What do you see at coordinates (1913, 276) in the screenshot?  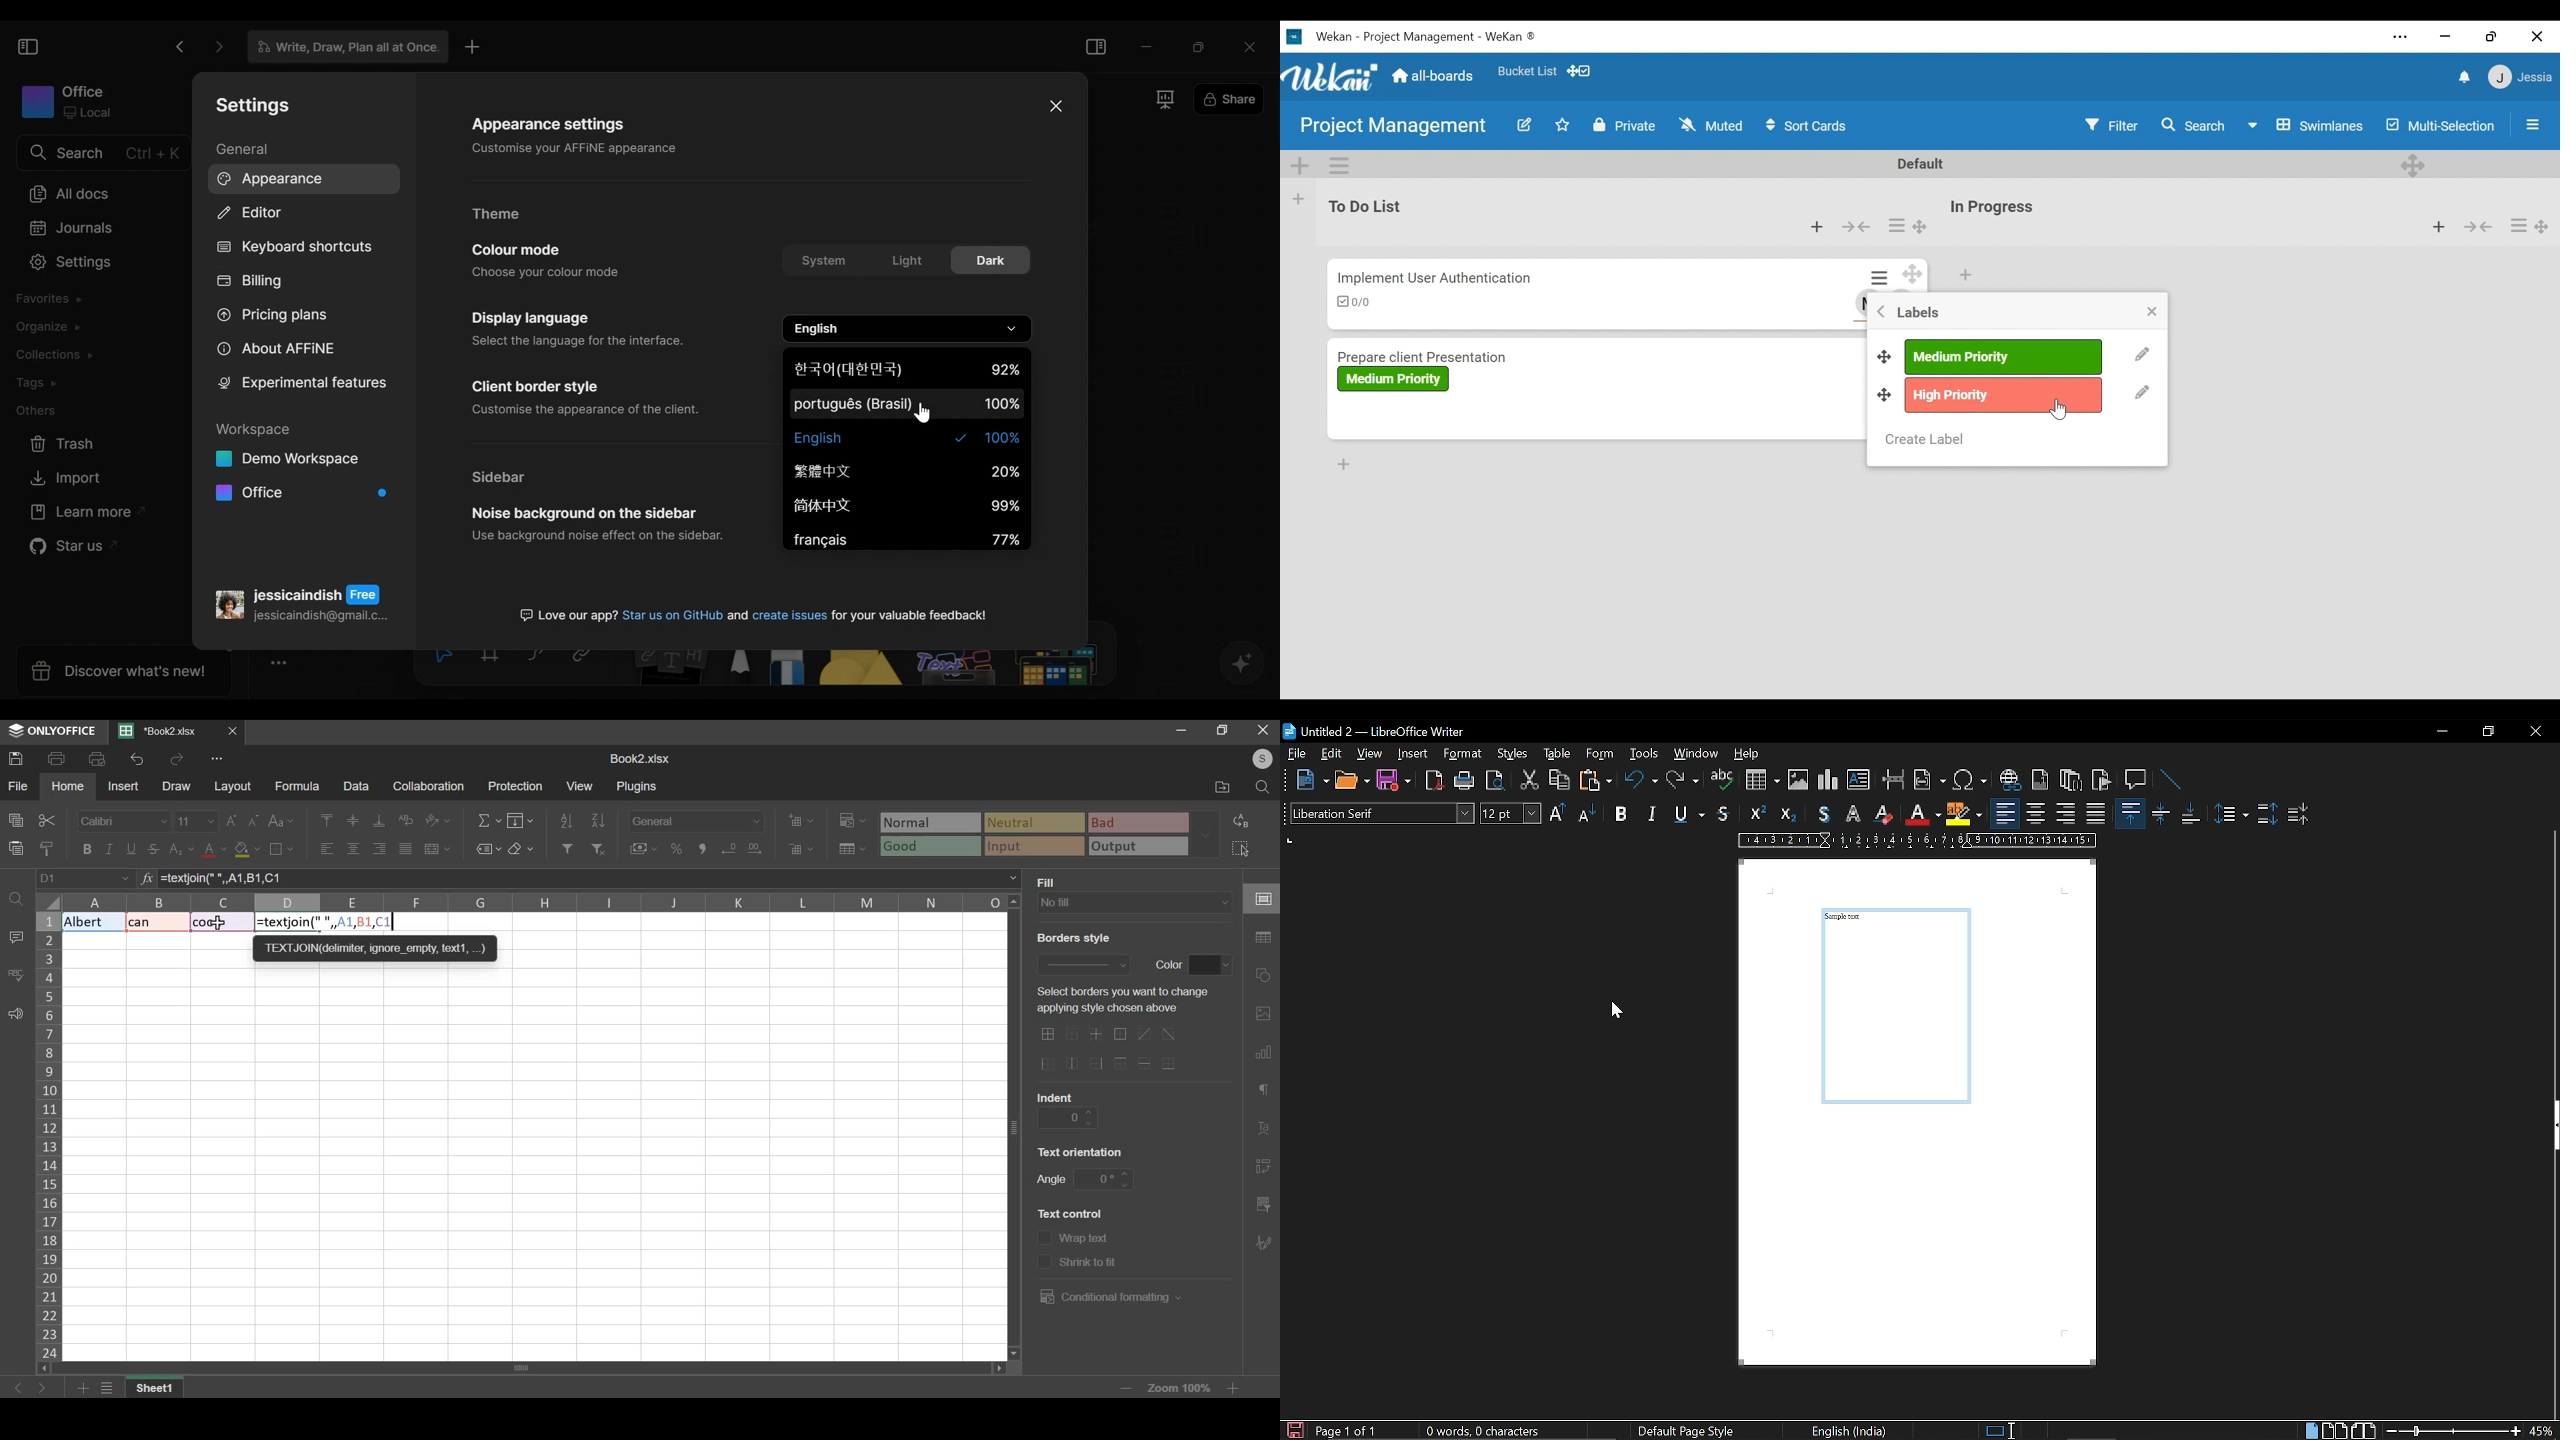 I see `Desktop drag handle` at bounding box center [1913, 276].